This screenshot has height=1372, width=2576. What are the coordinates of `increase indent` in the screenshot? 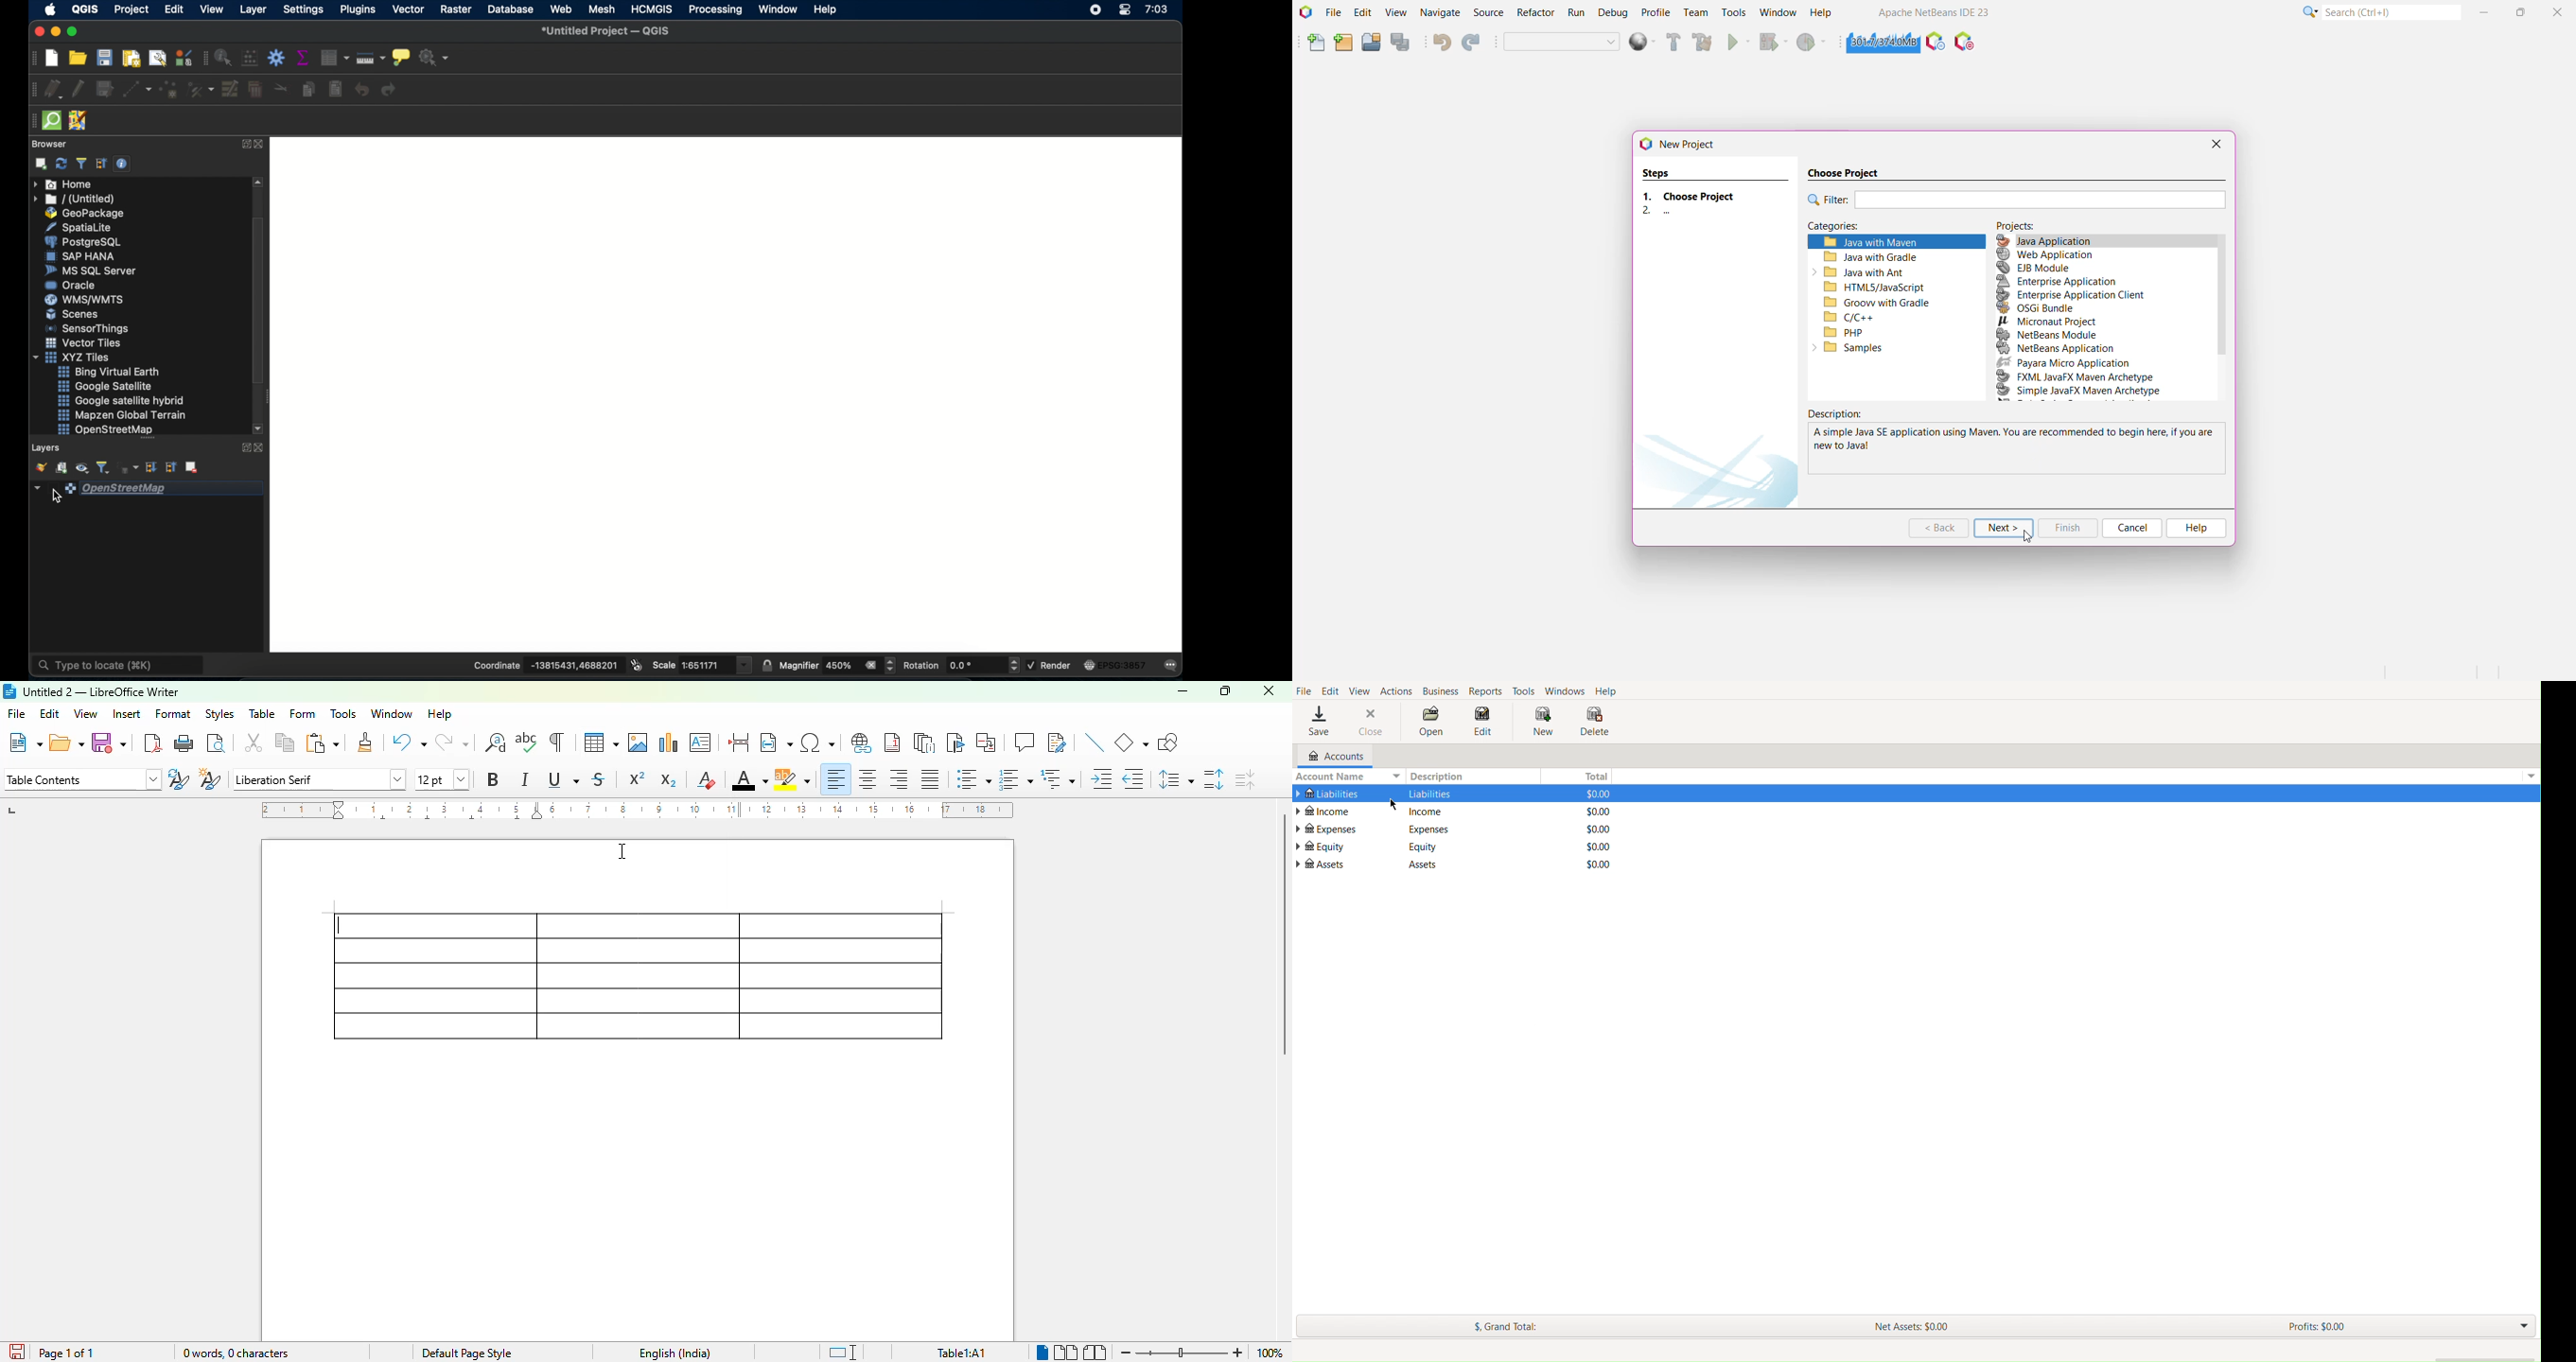 It's located at (1101, 778).